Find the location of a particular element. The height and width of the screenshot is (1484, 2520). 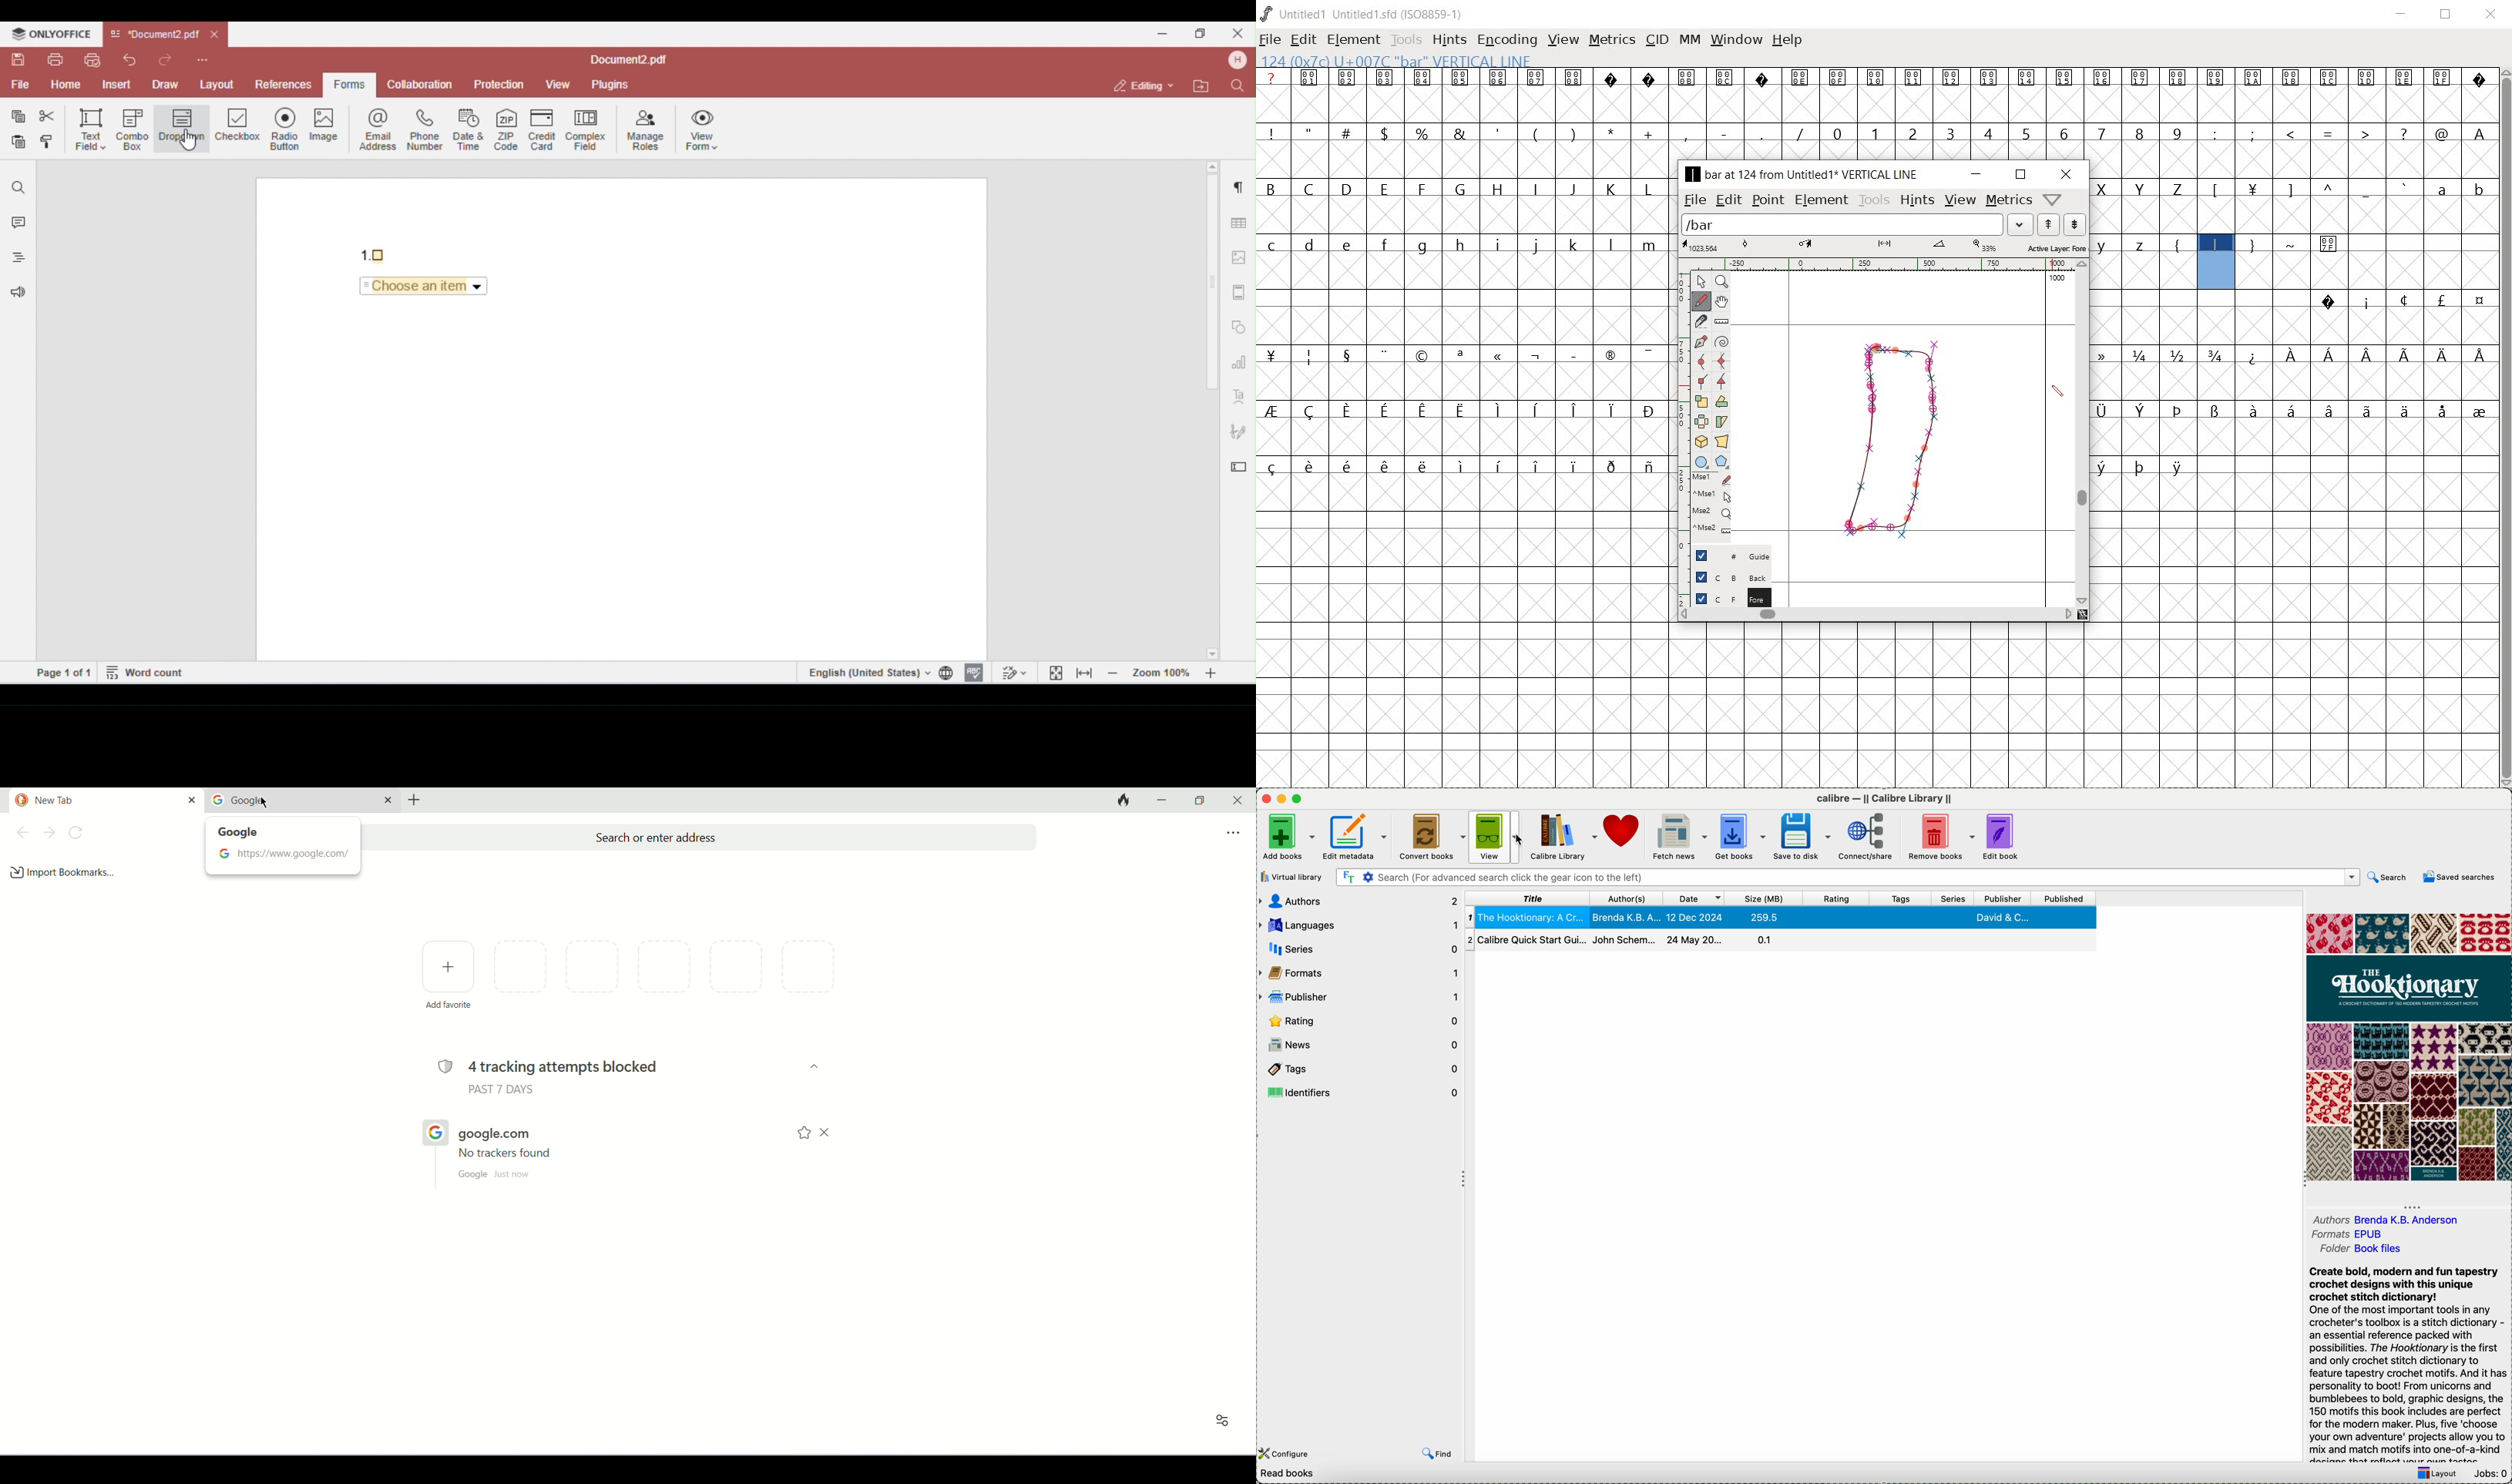

remove books is located at coordinates (1938, 835).